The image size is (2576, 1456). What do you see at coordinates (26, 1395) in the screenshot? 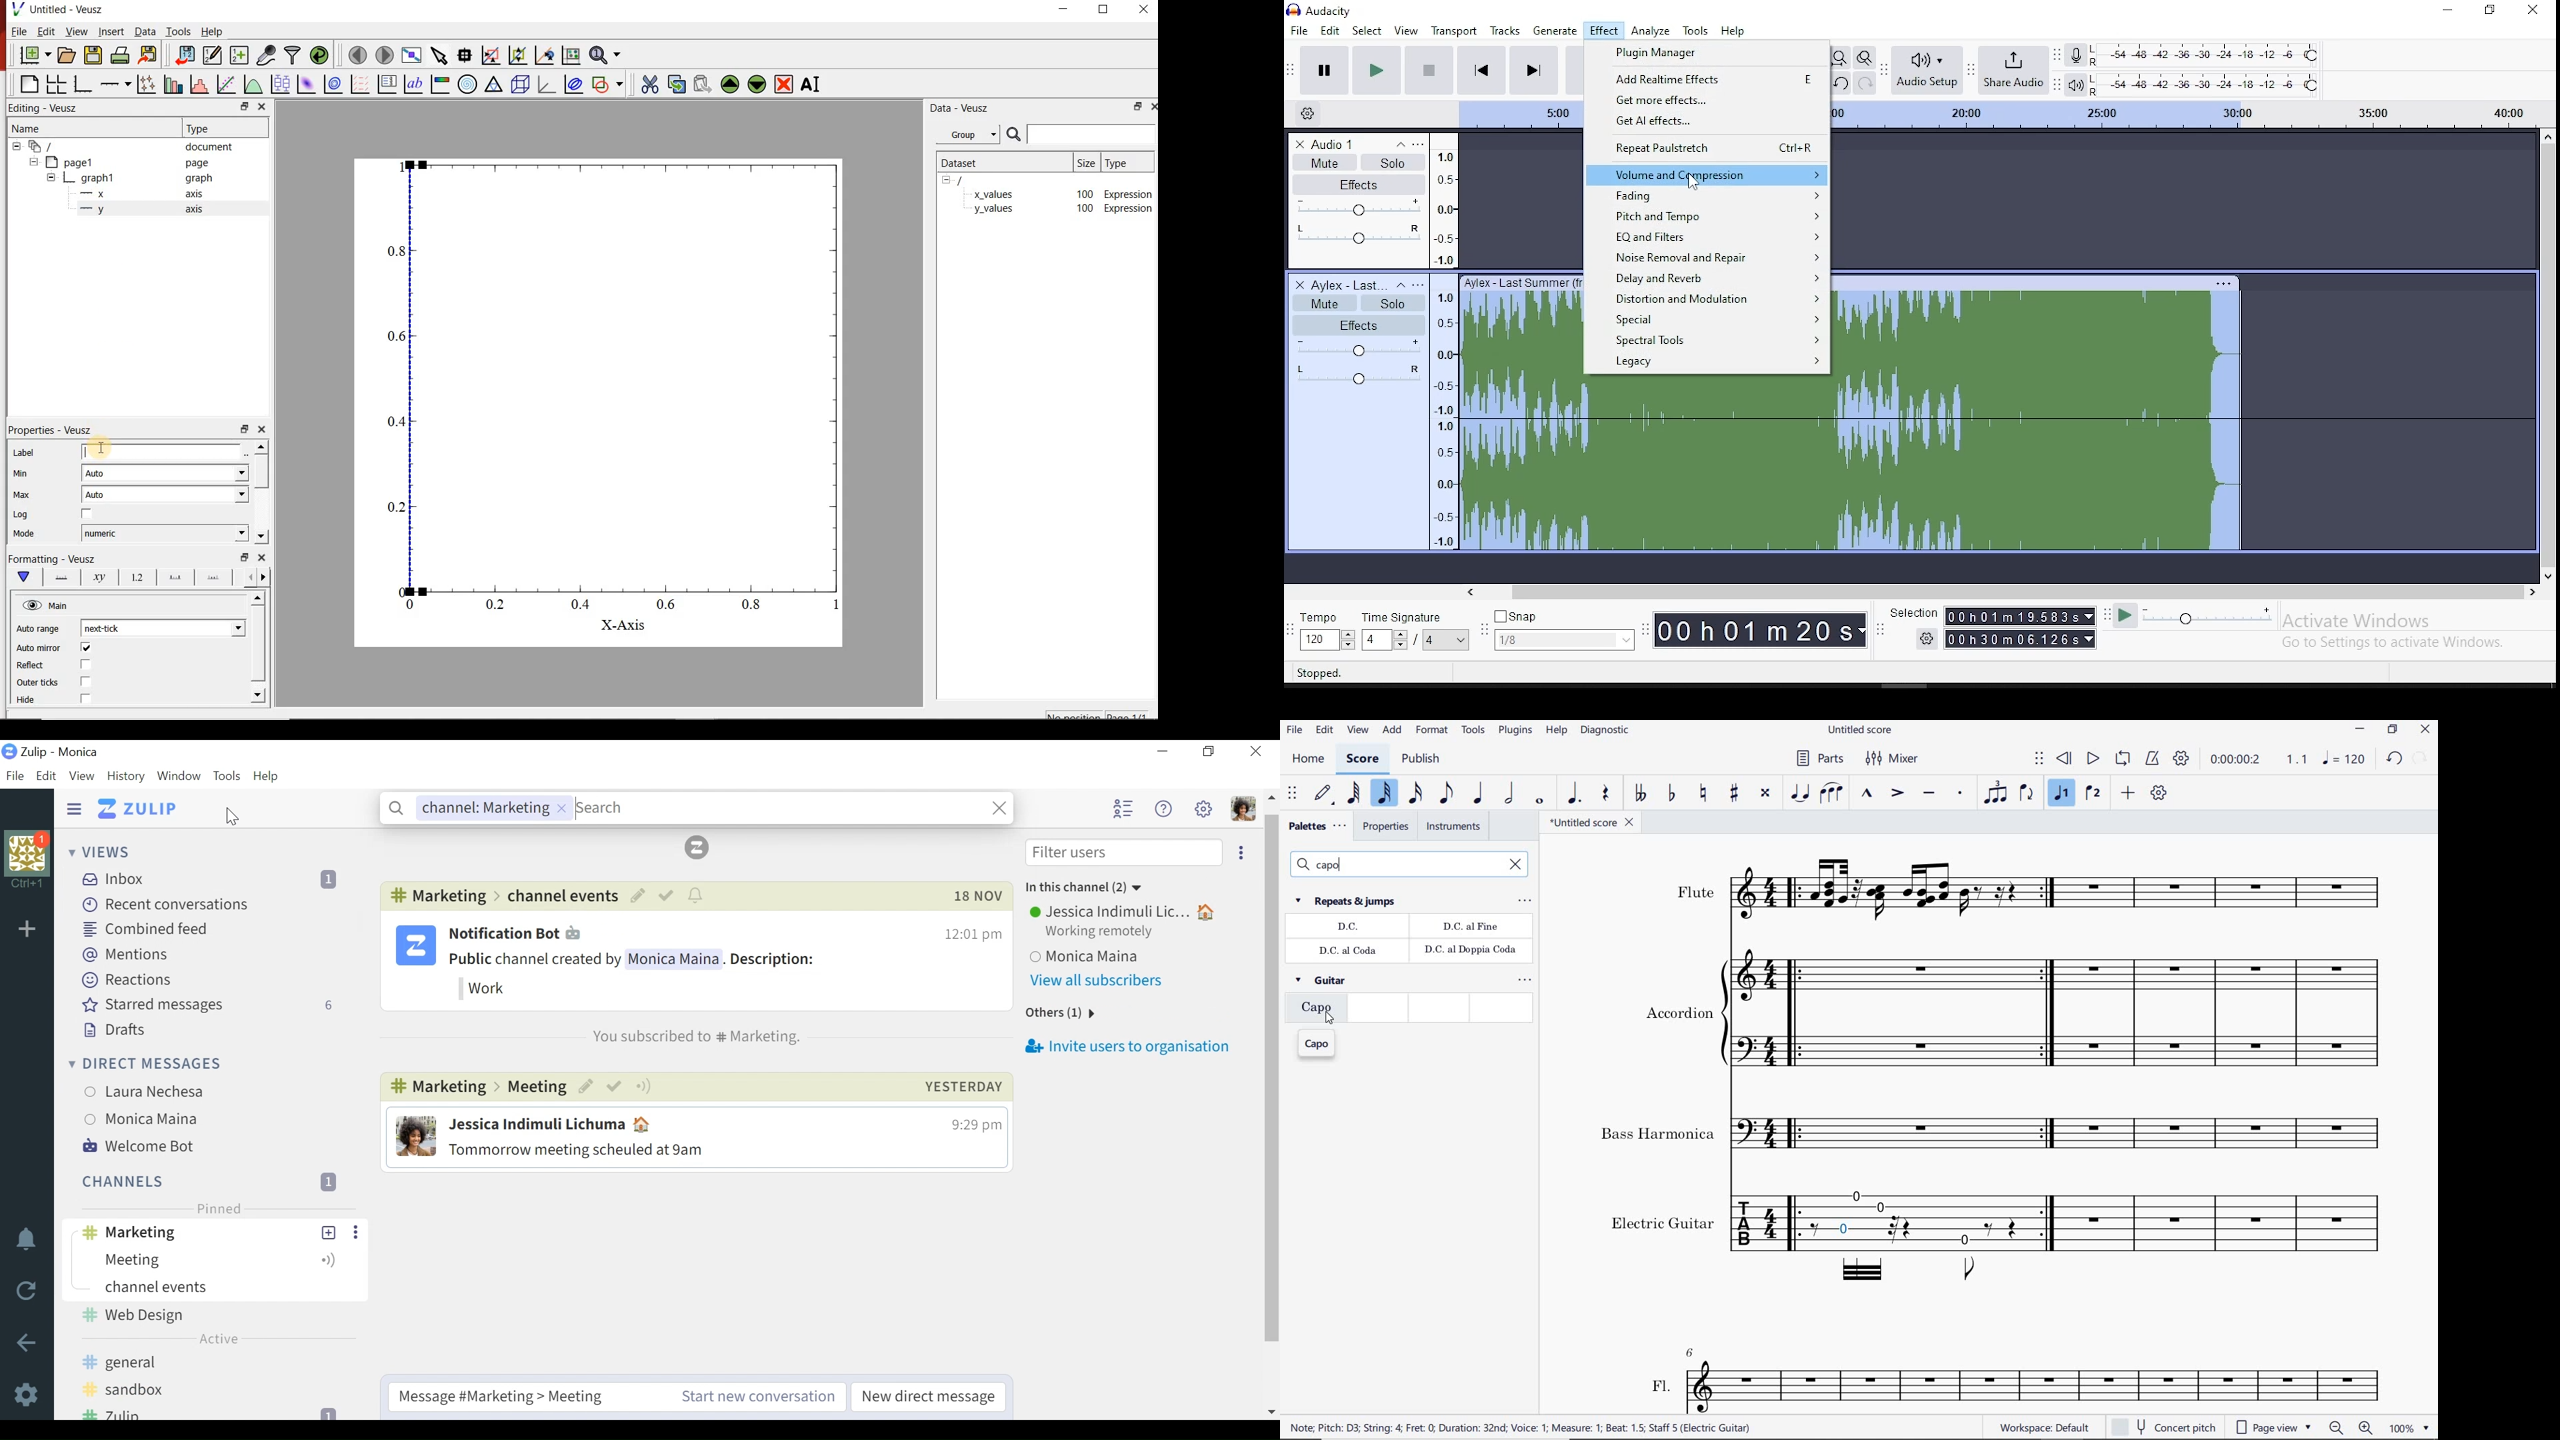
I see `Settings` at bounding box center [26, 1395].